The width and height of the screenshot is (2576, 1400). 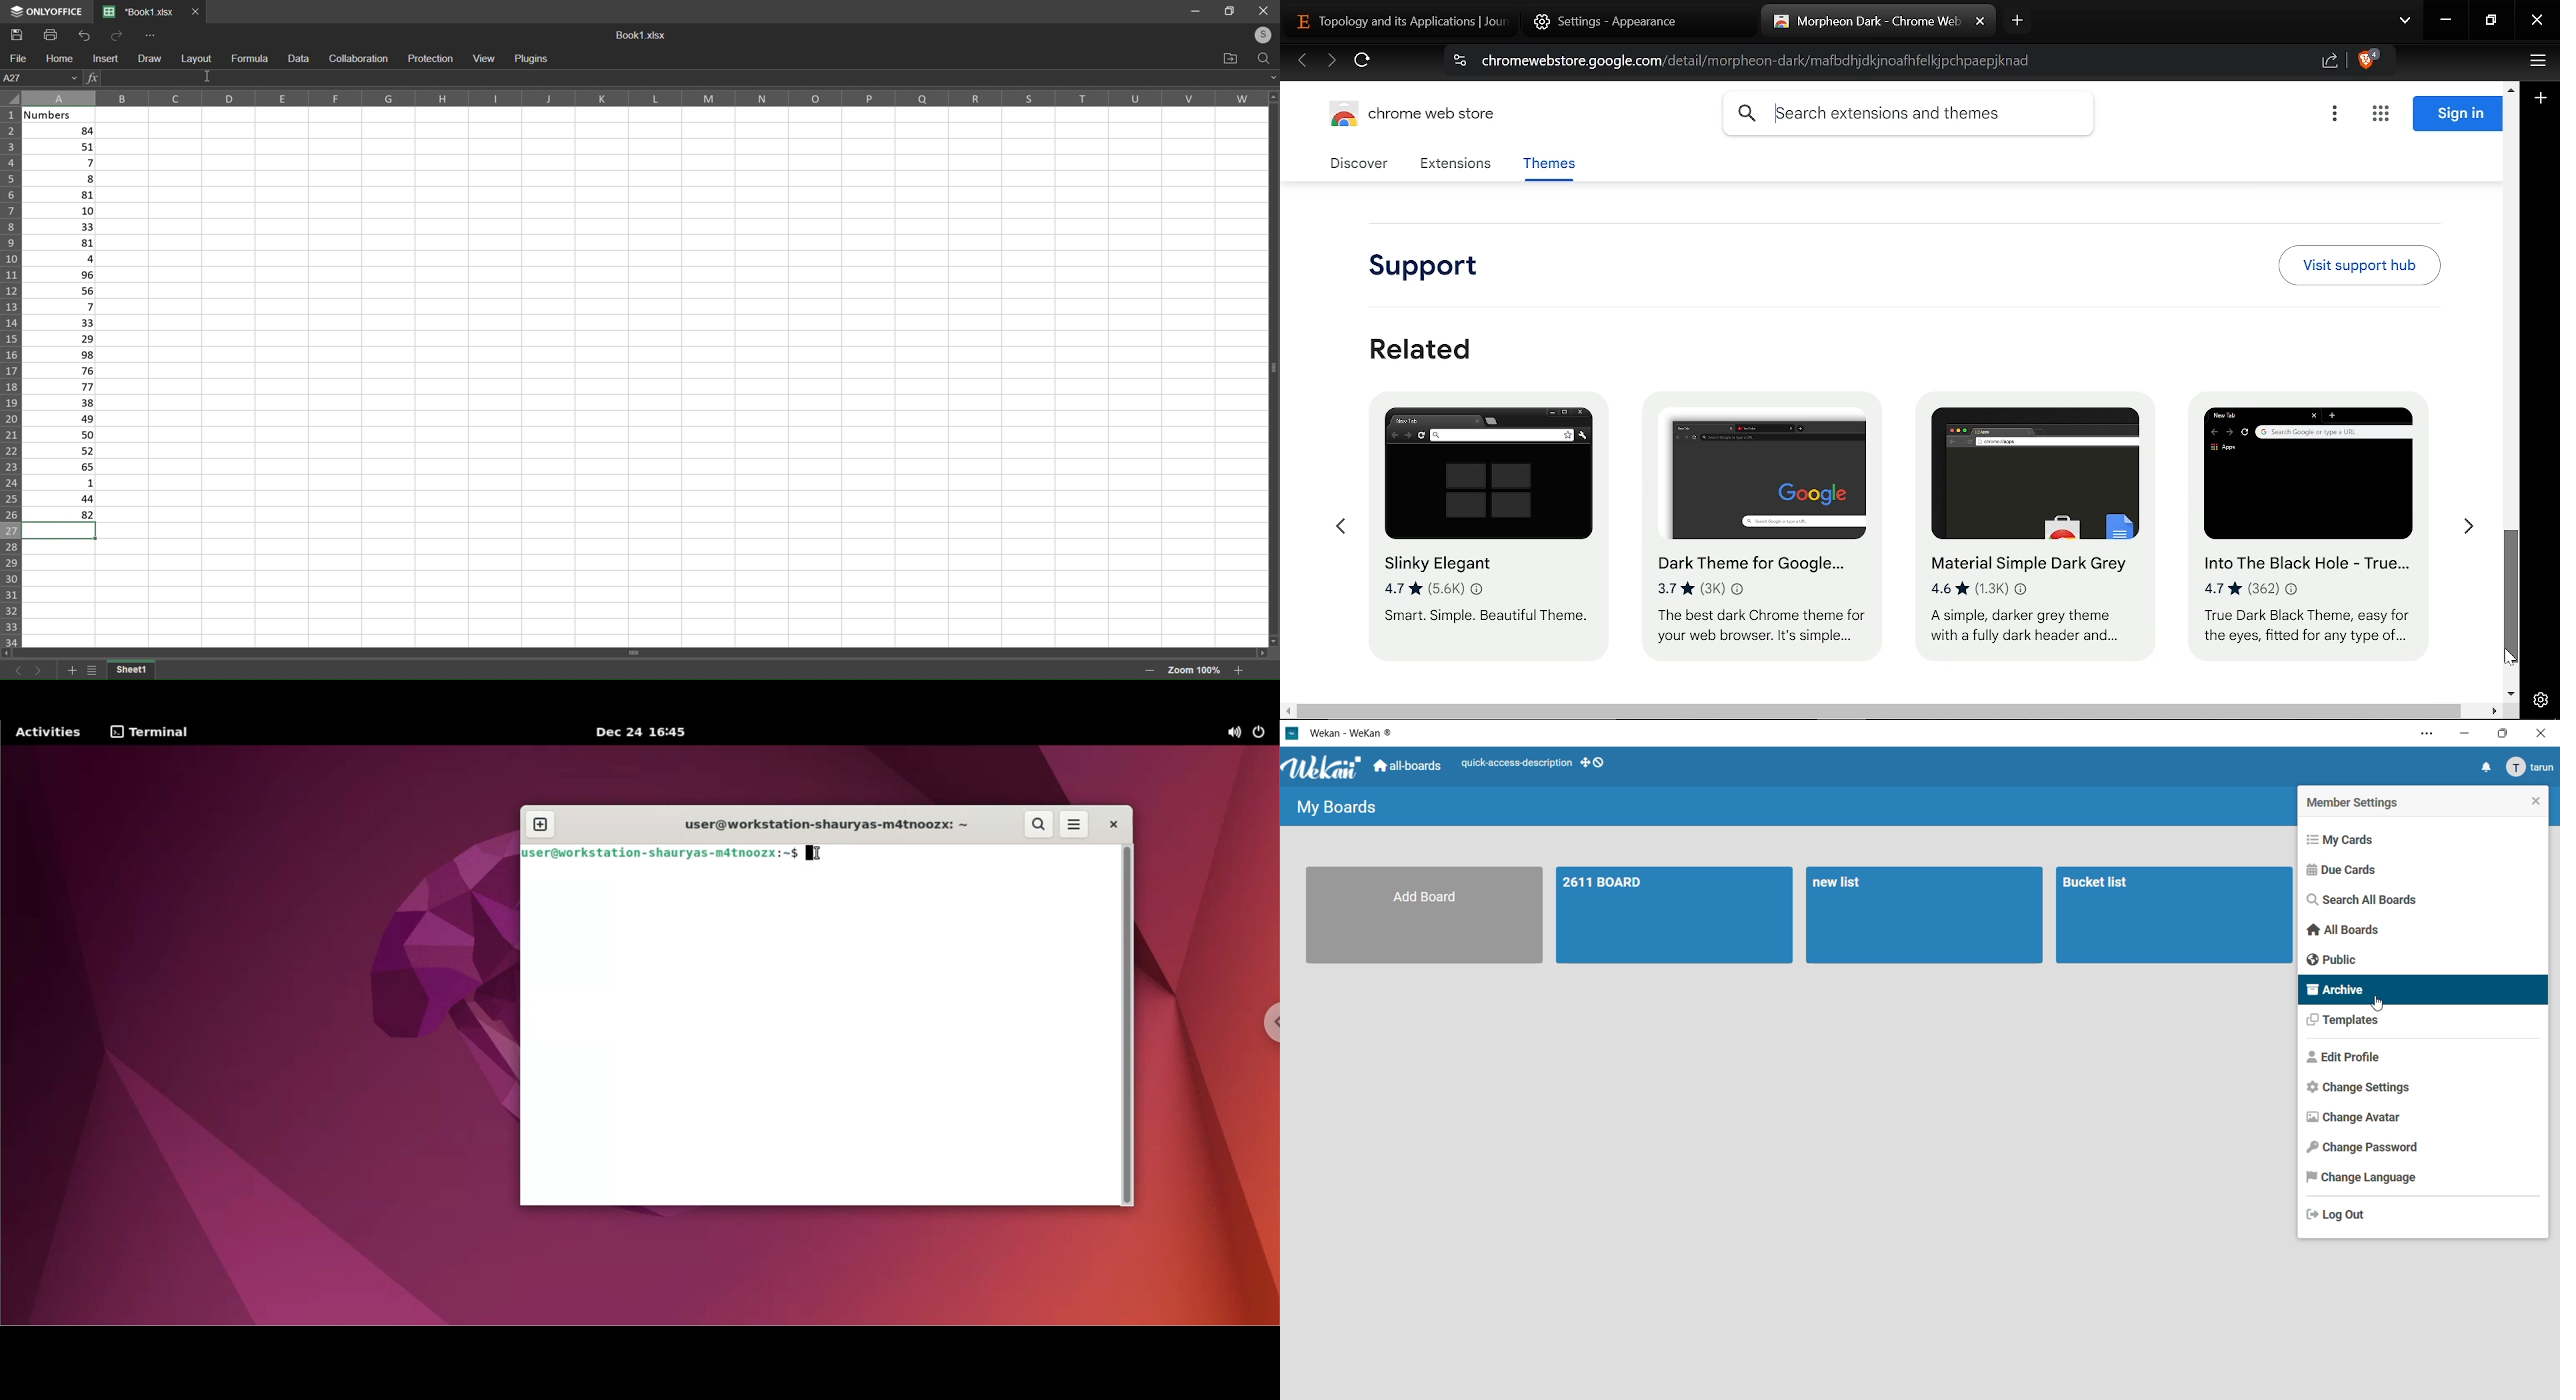 What do you see at coordinates (637, 652) in the screenshot?
I see `horizontal scroll bar` at bounding box center [637, 652].